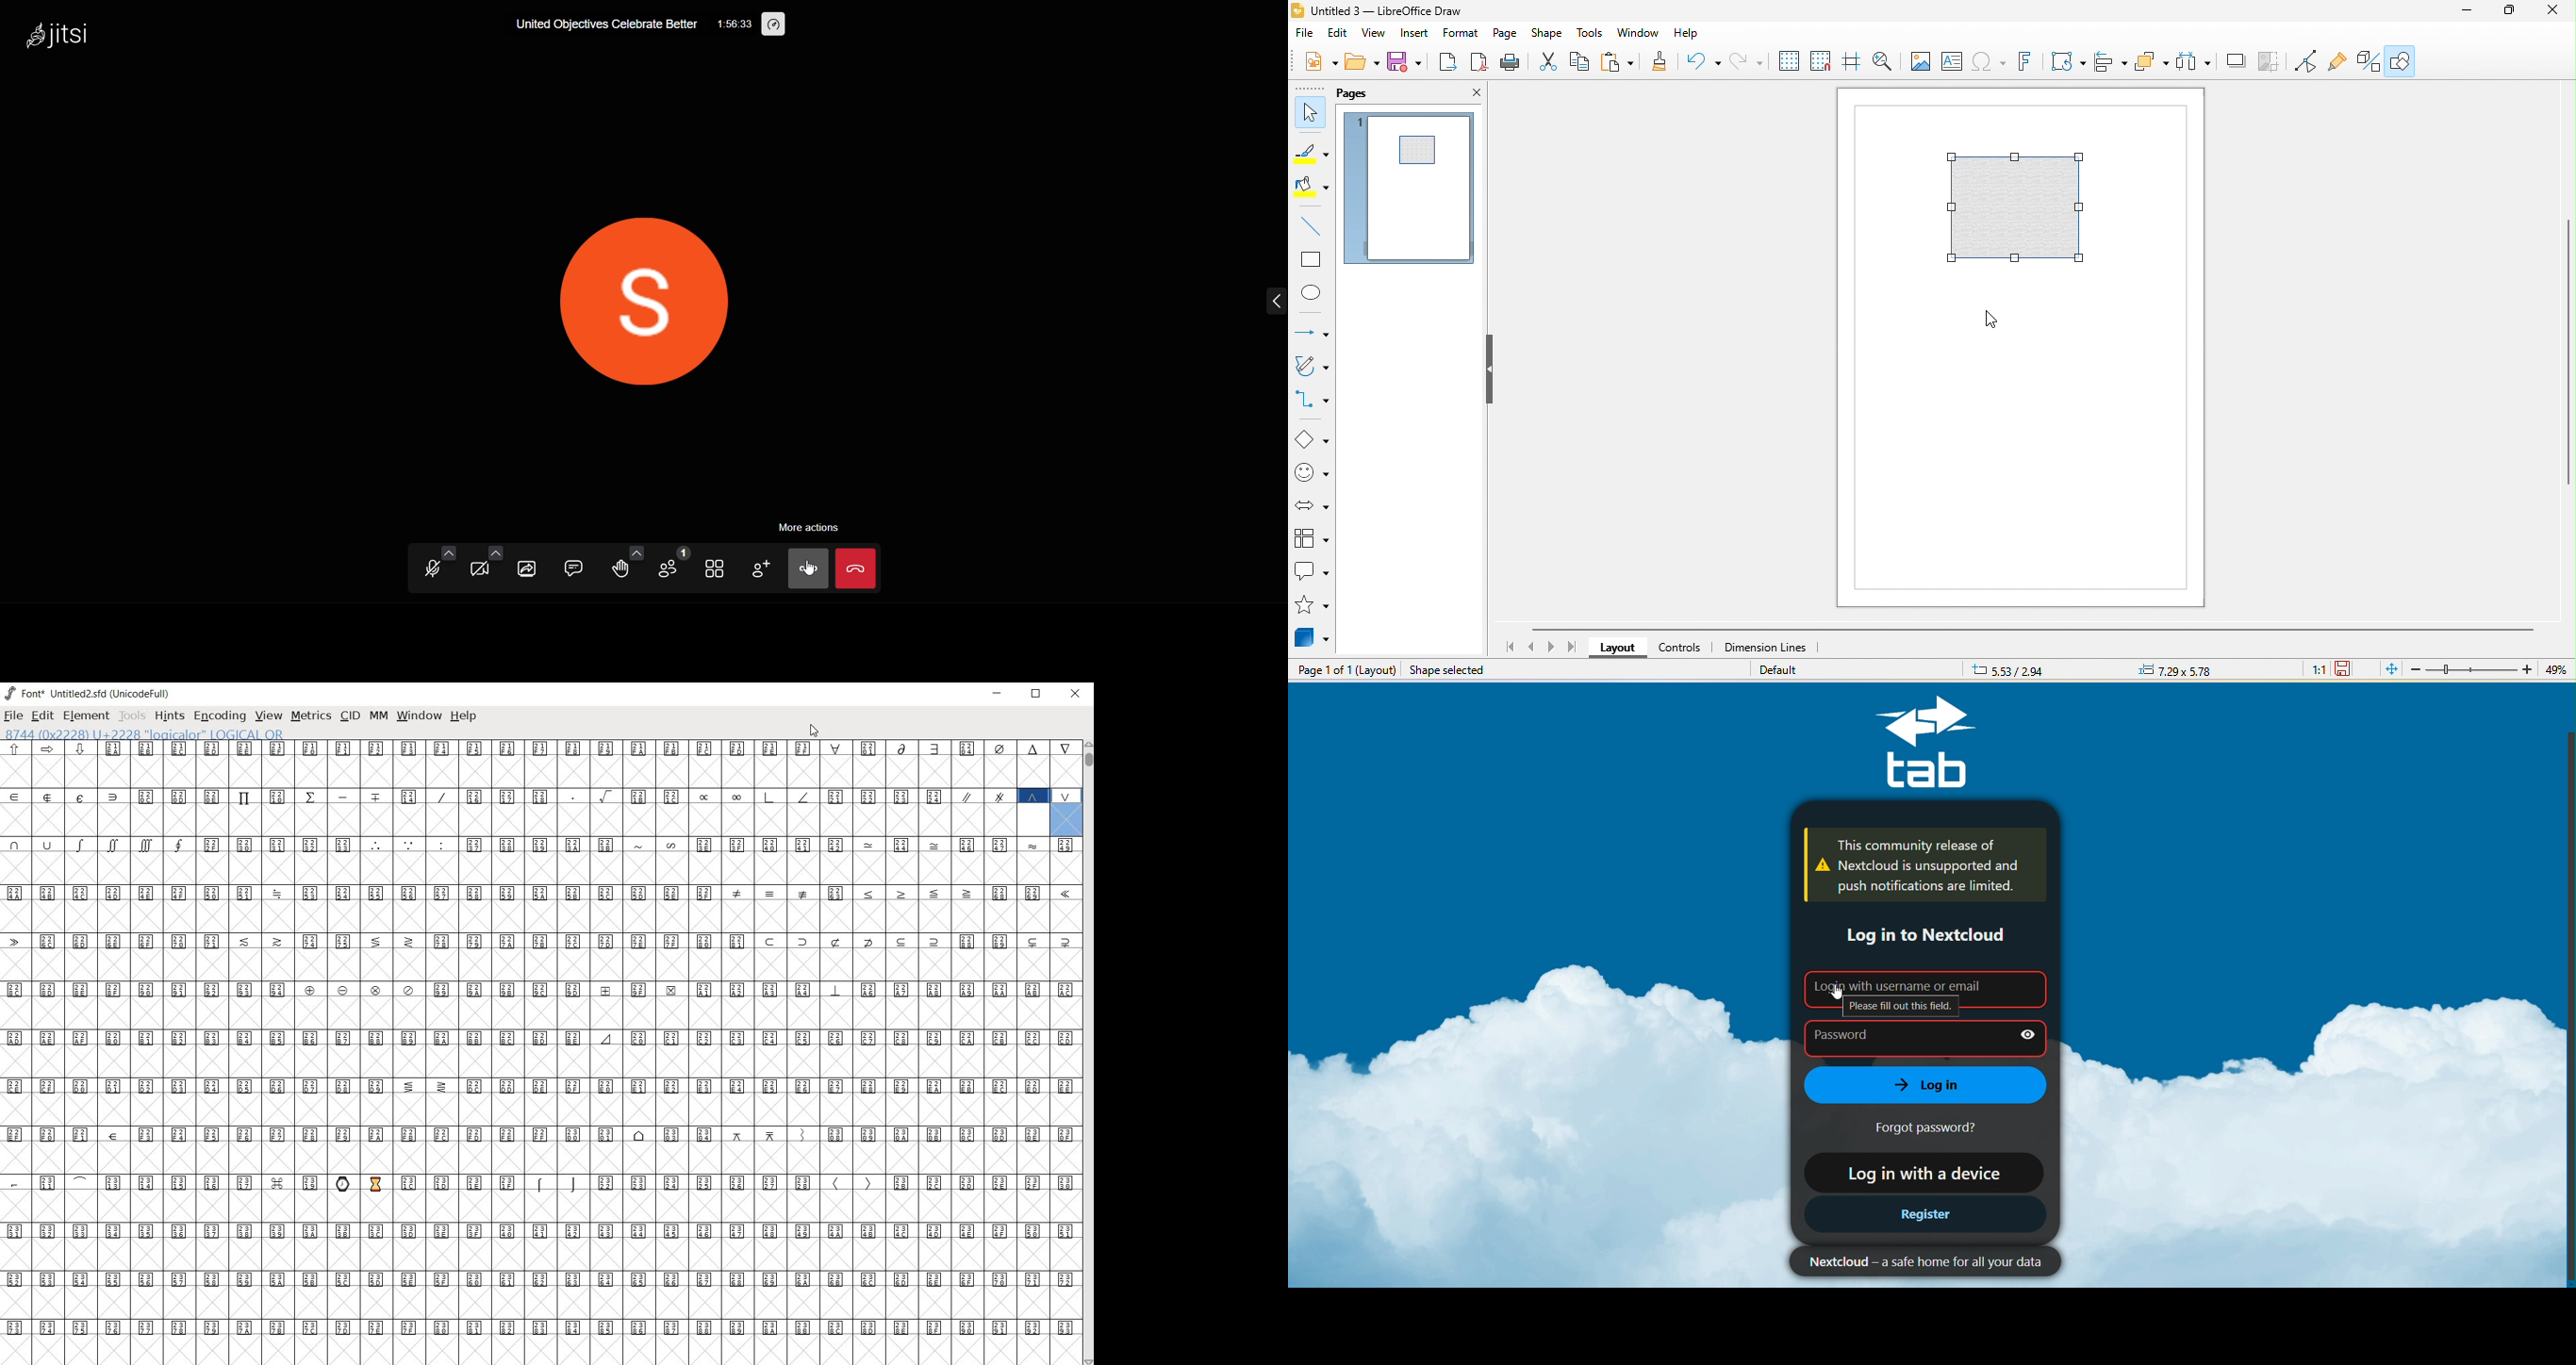 This screenshot has width=2576, height=1372. I want to click on Log in with a device, so click(1920, 1172).